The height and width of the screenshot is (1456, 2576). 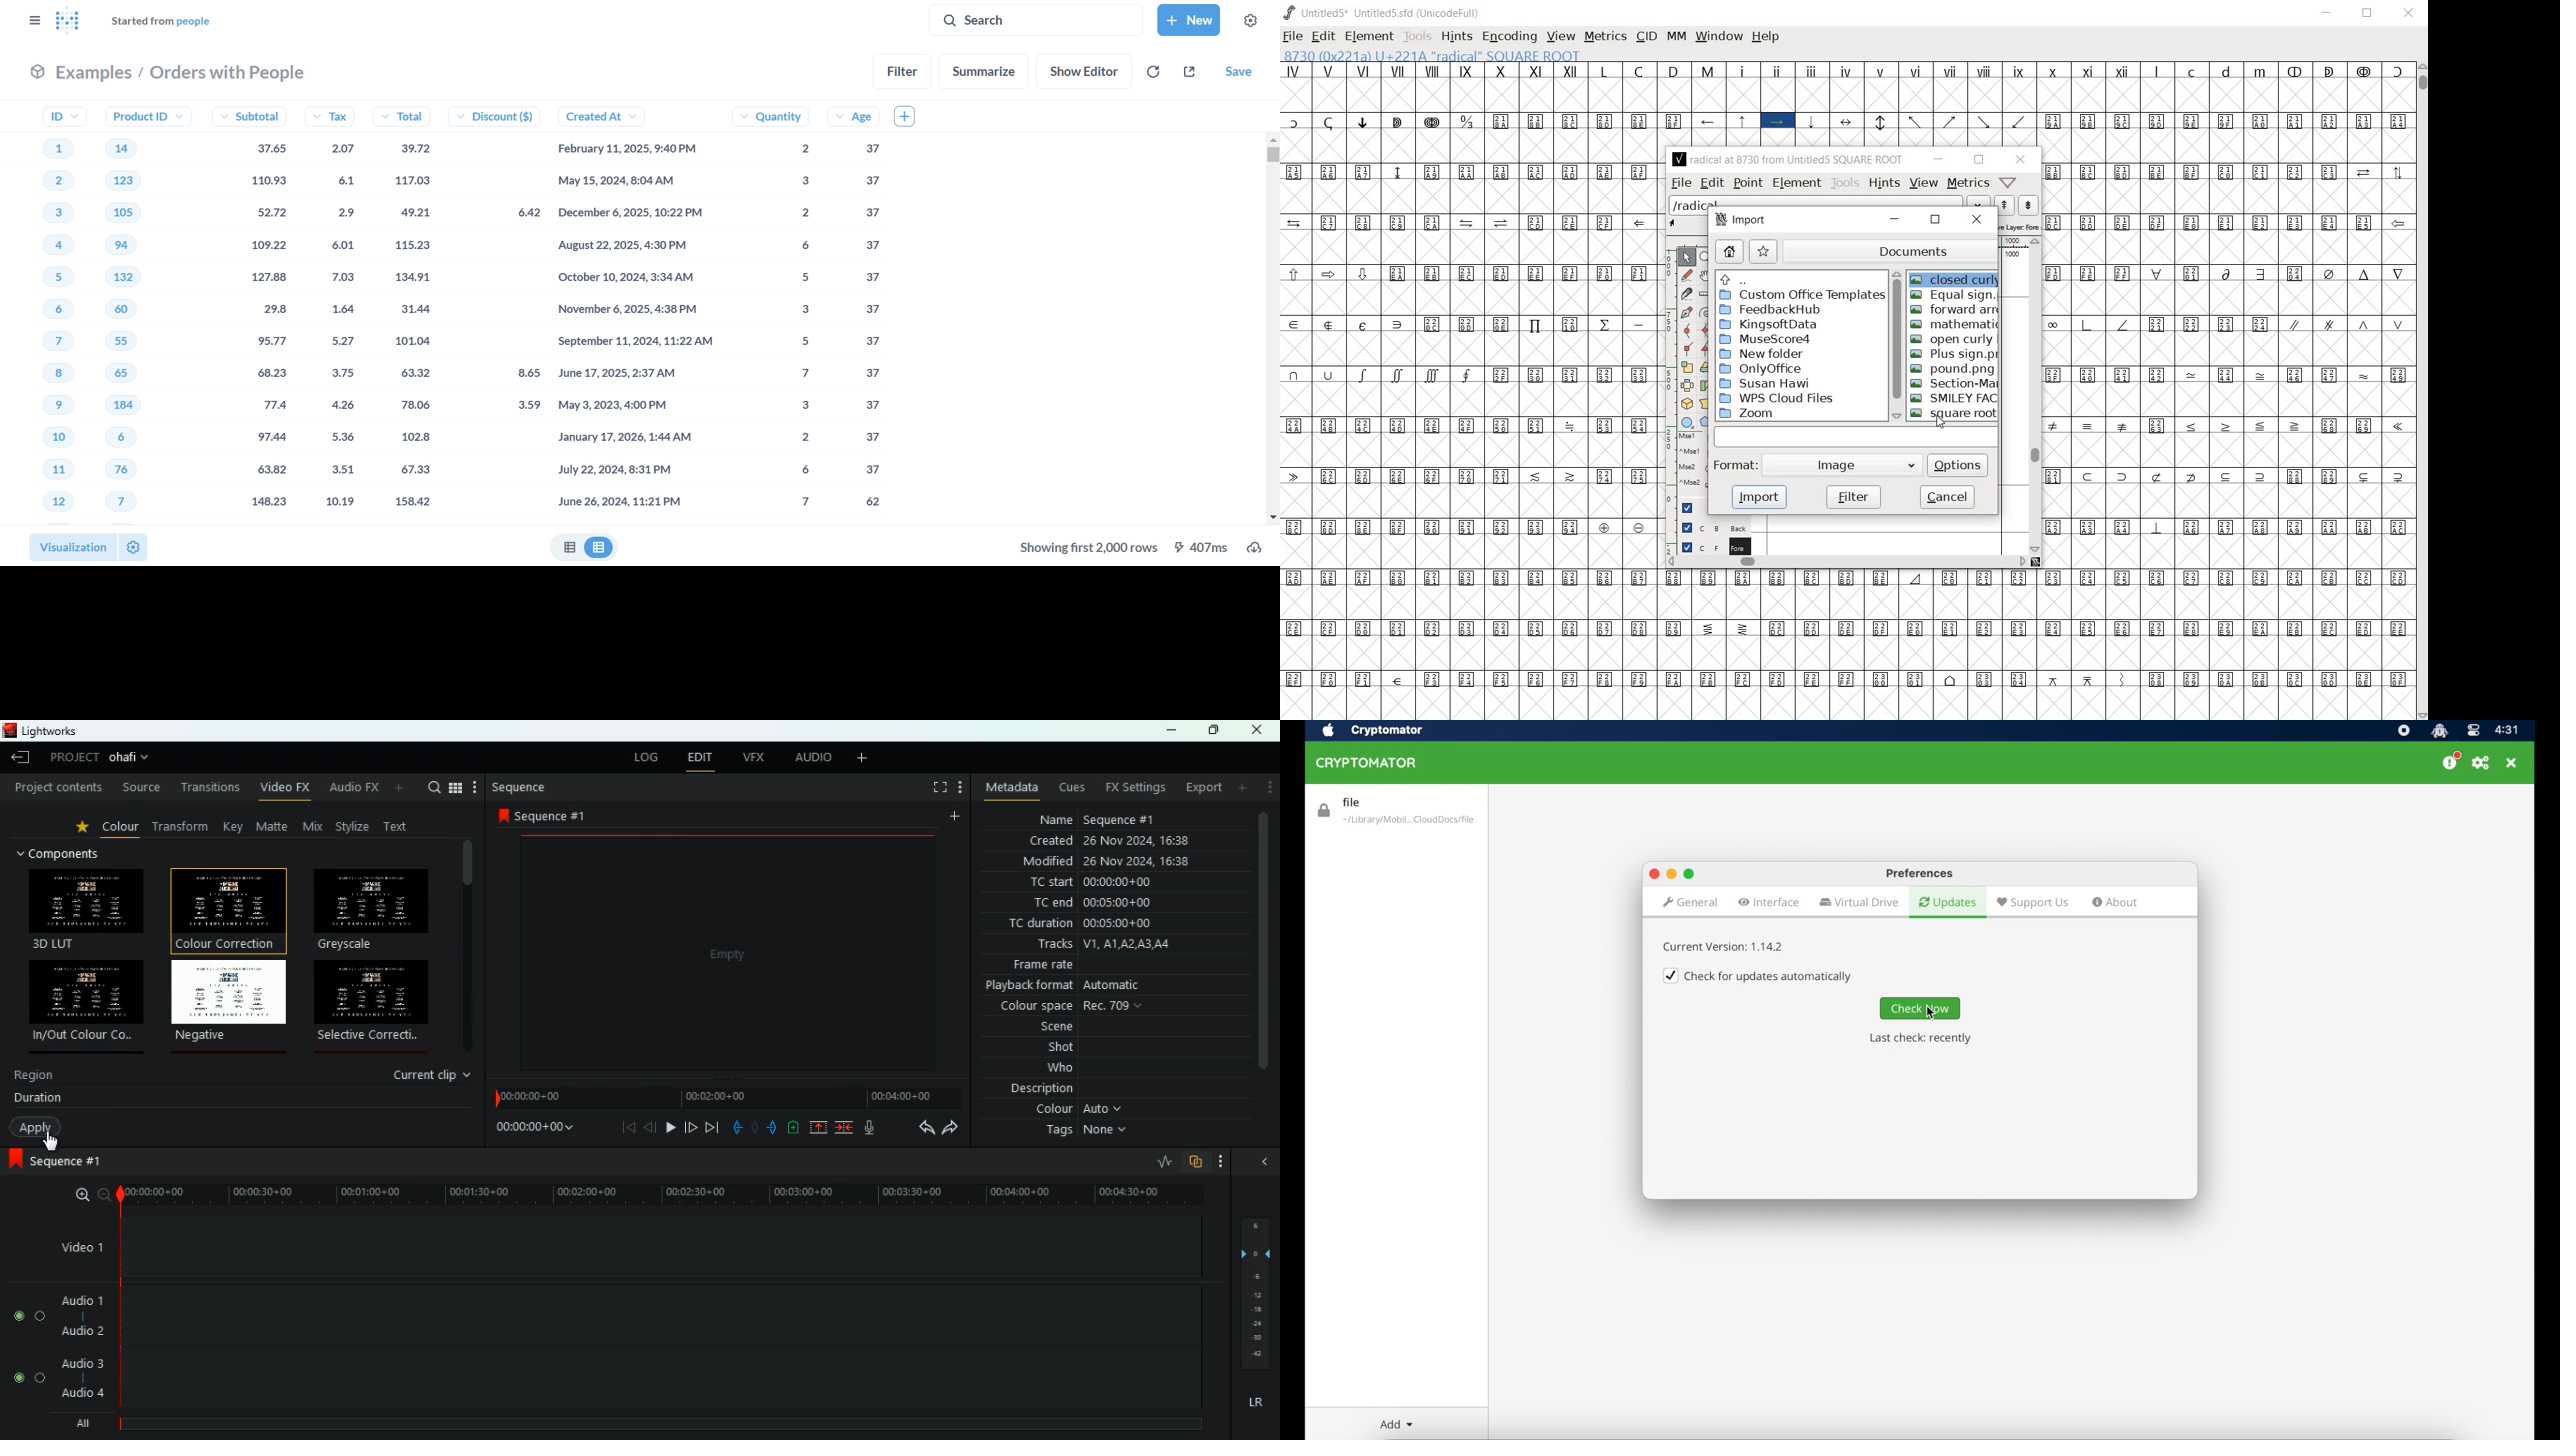 What do you see at coordinates (2421, 390) in the screenshot?
I see `SCROLLBAR` at bounding box center [2421, 390].